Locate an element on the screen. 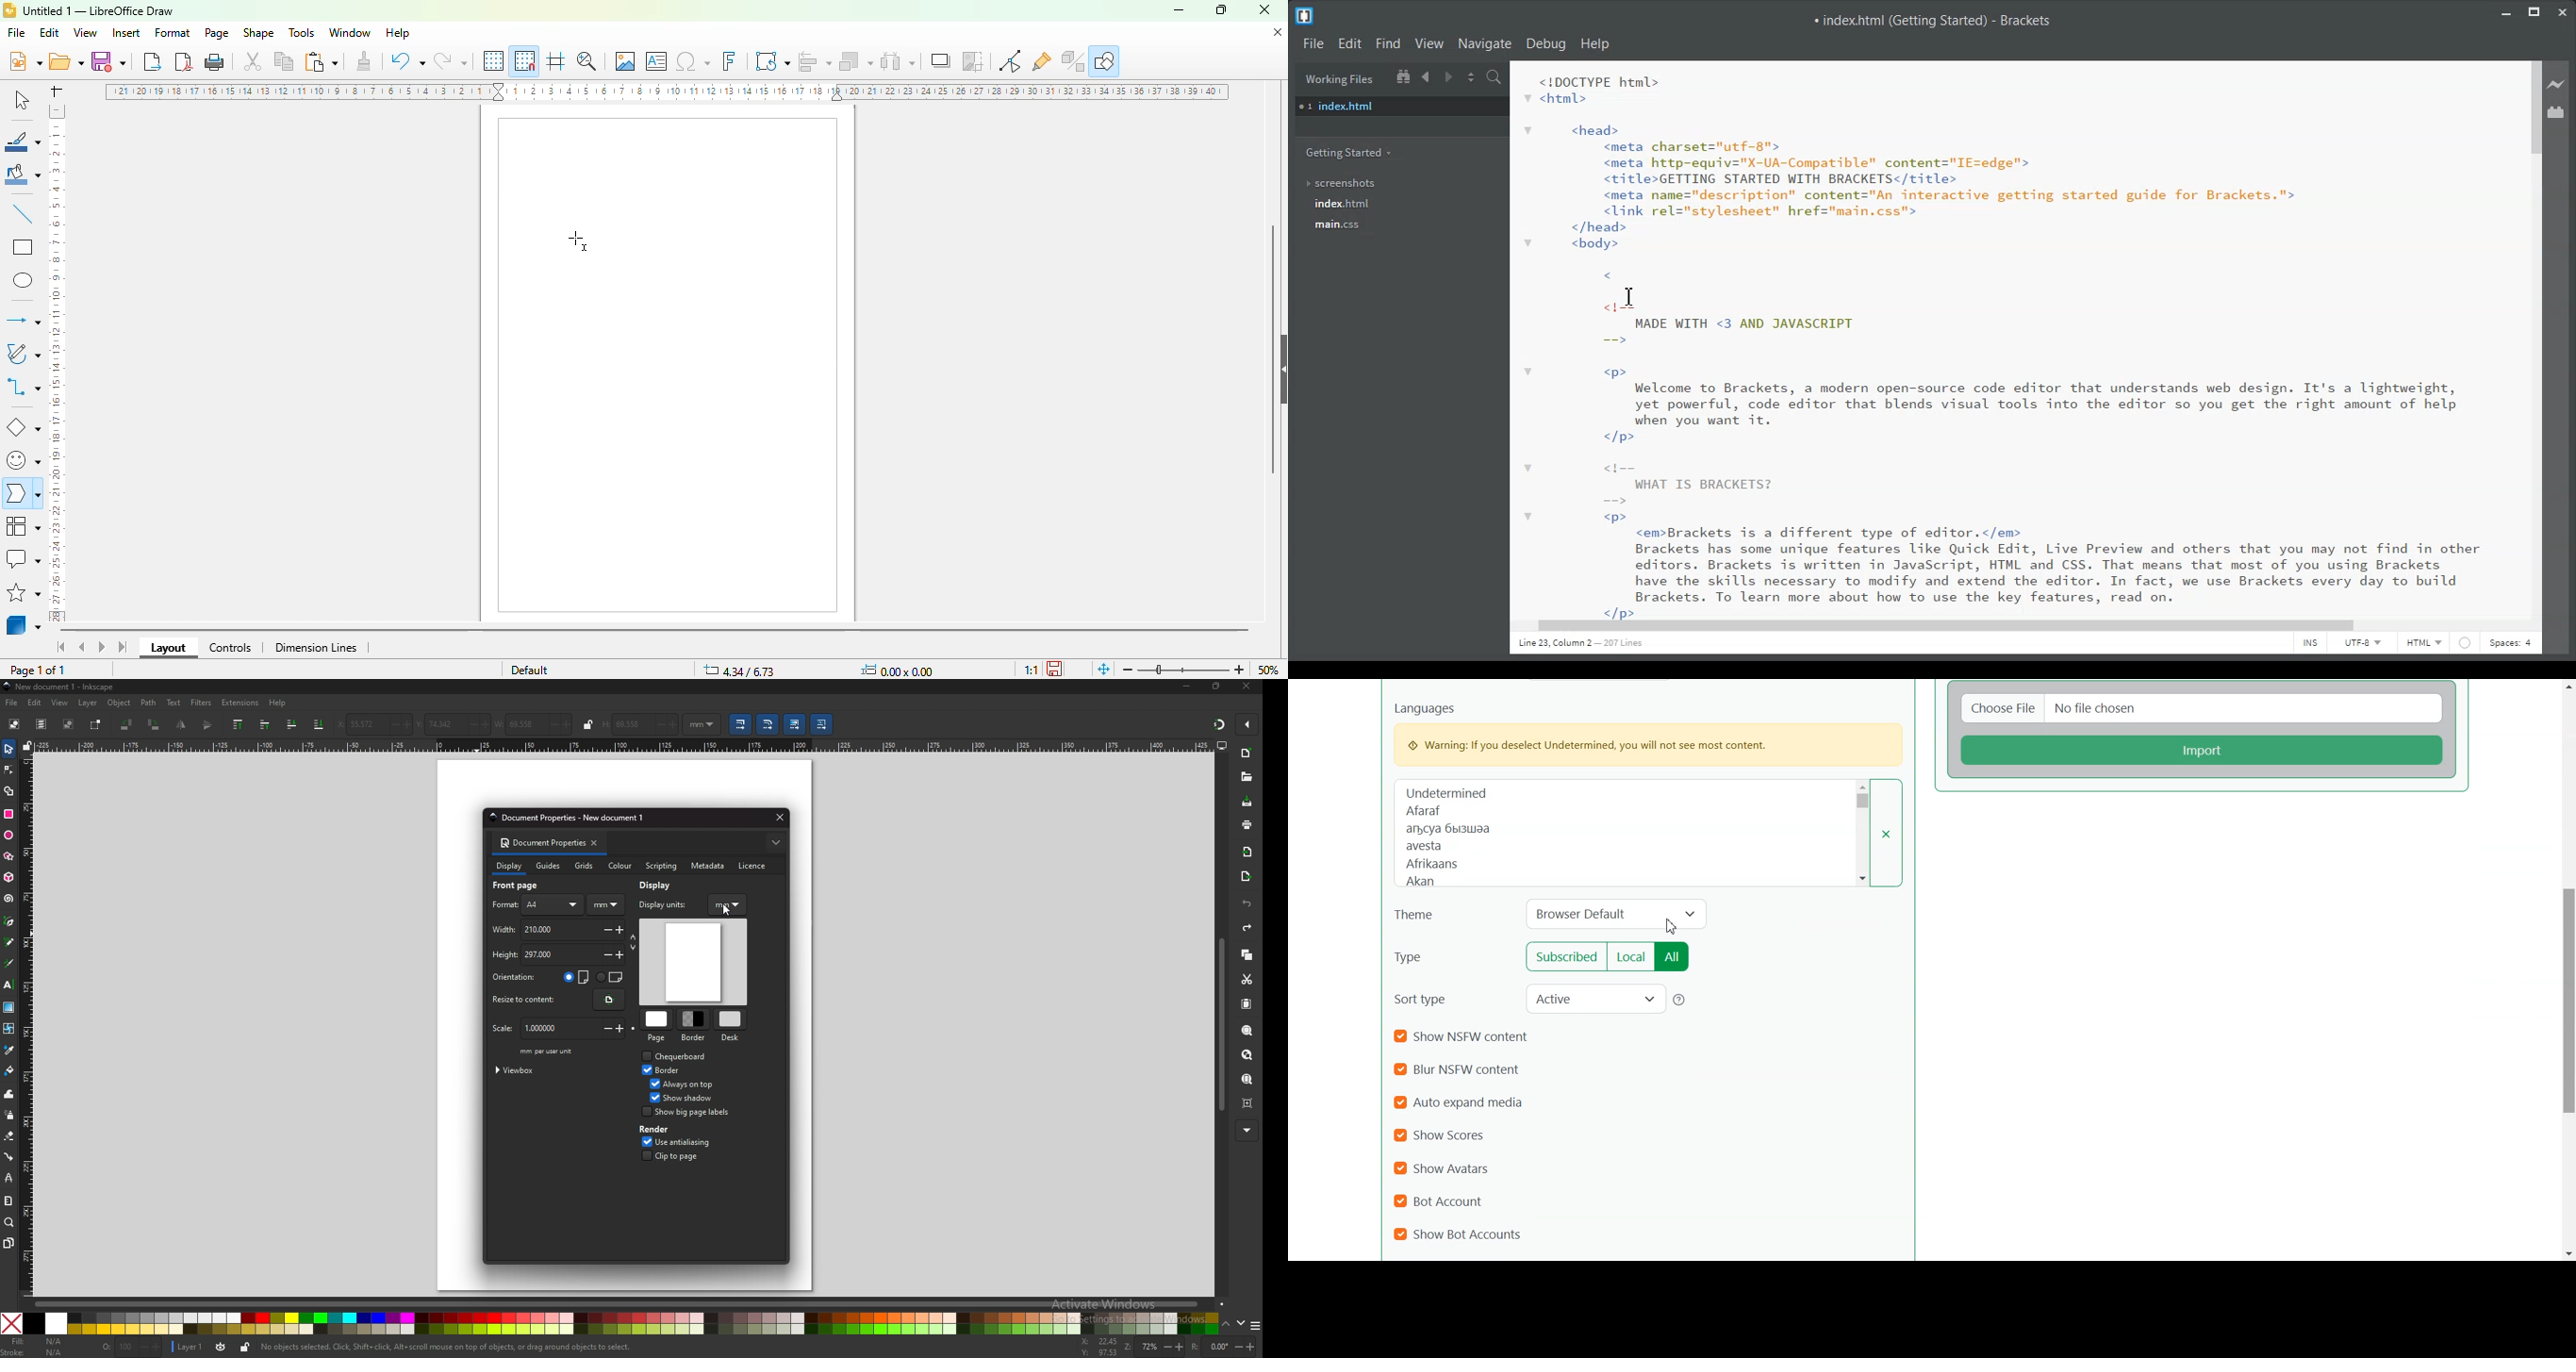  calligraphy is located at coordinates (8, 963).